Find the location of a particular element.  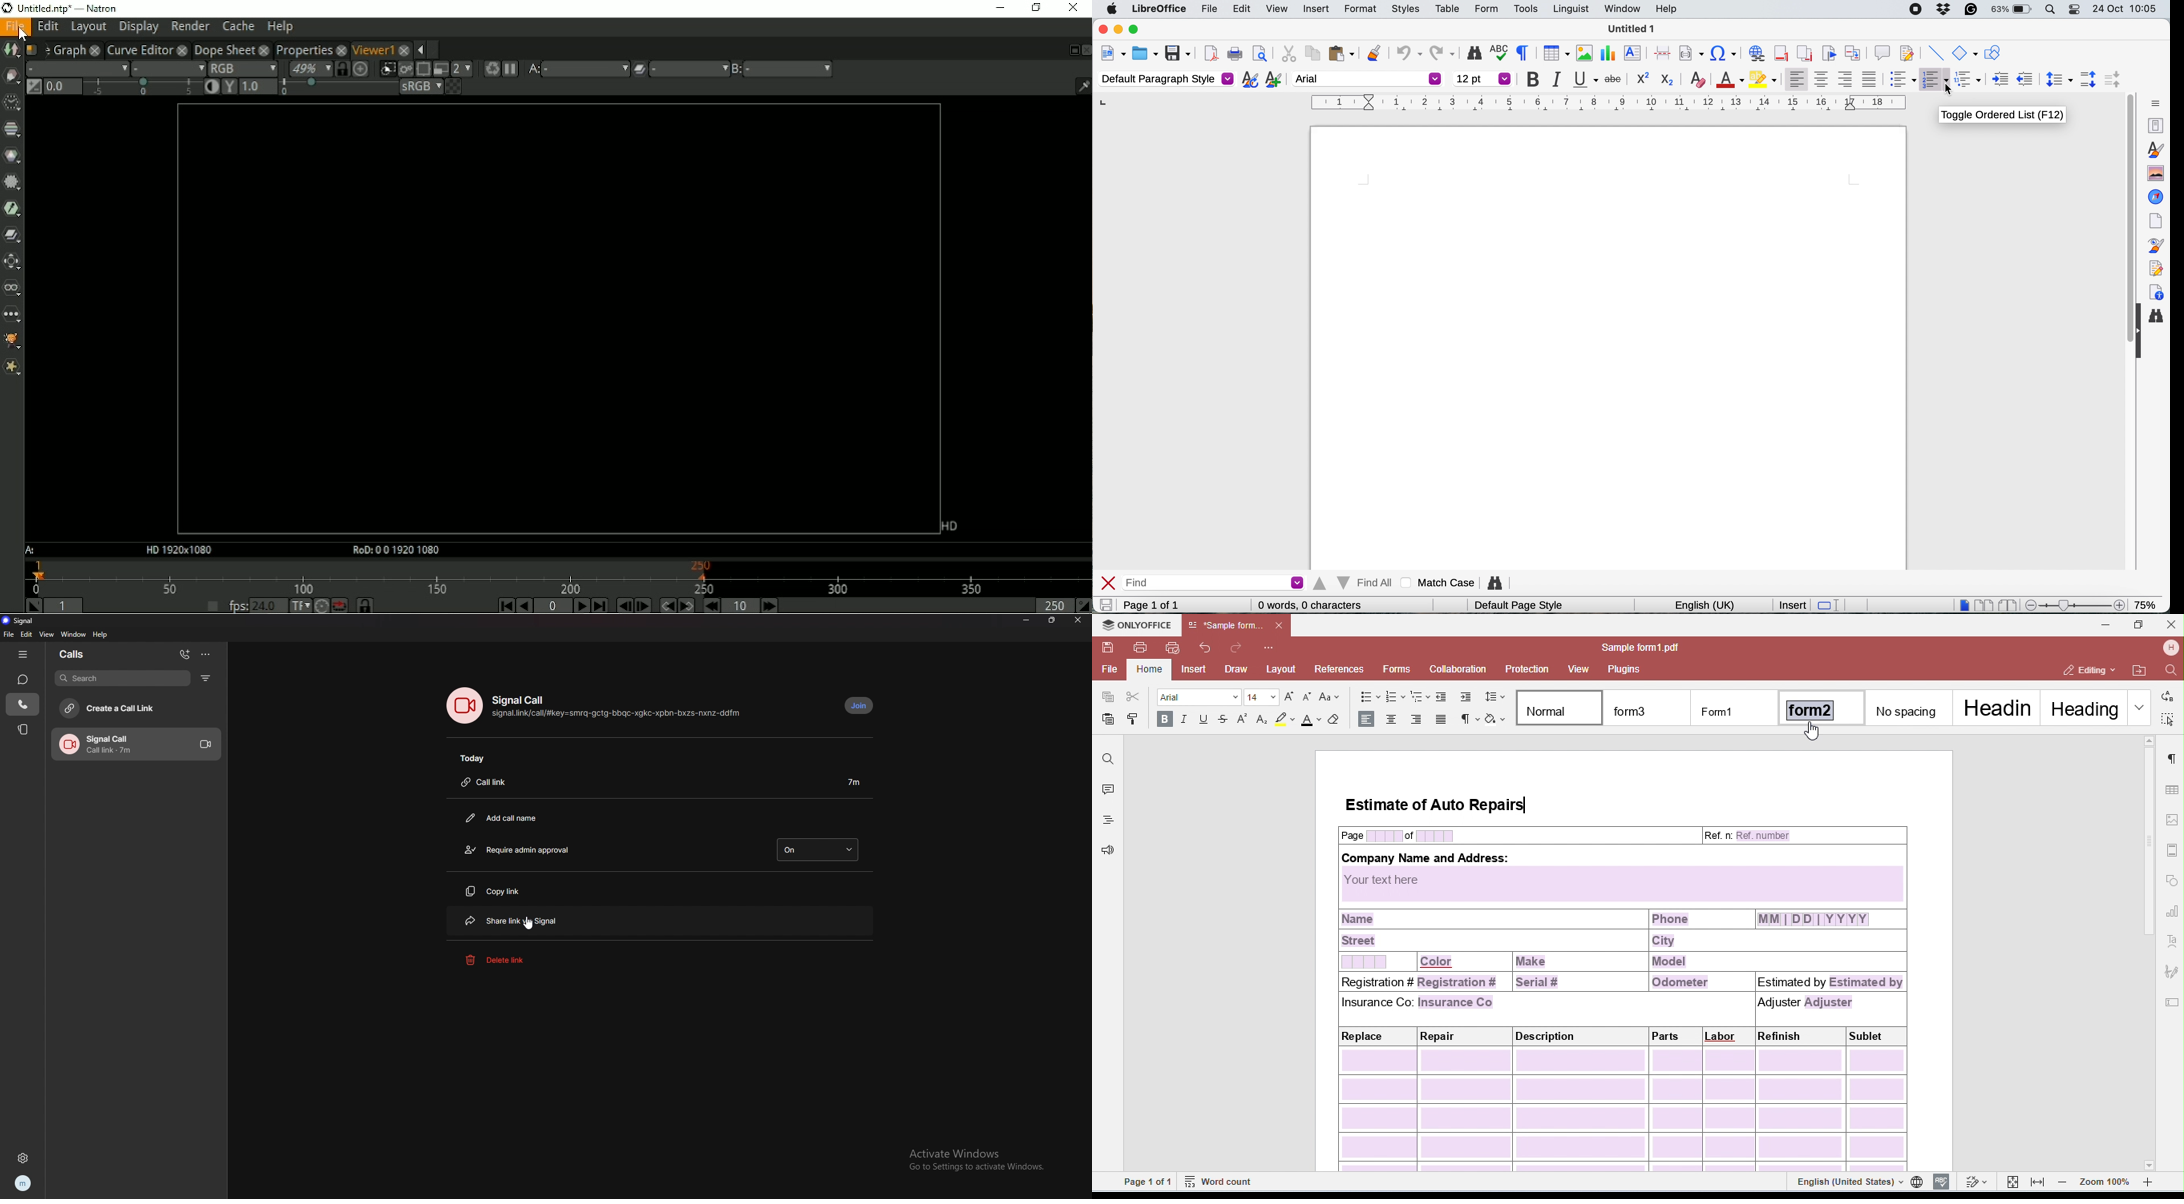

insert line is located at coordinates (1935, 54).